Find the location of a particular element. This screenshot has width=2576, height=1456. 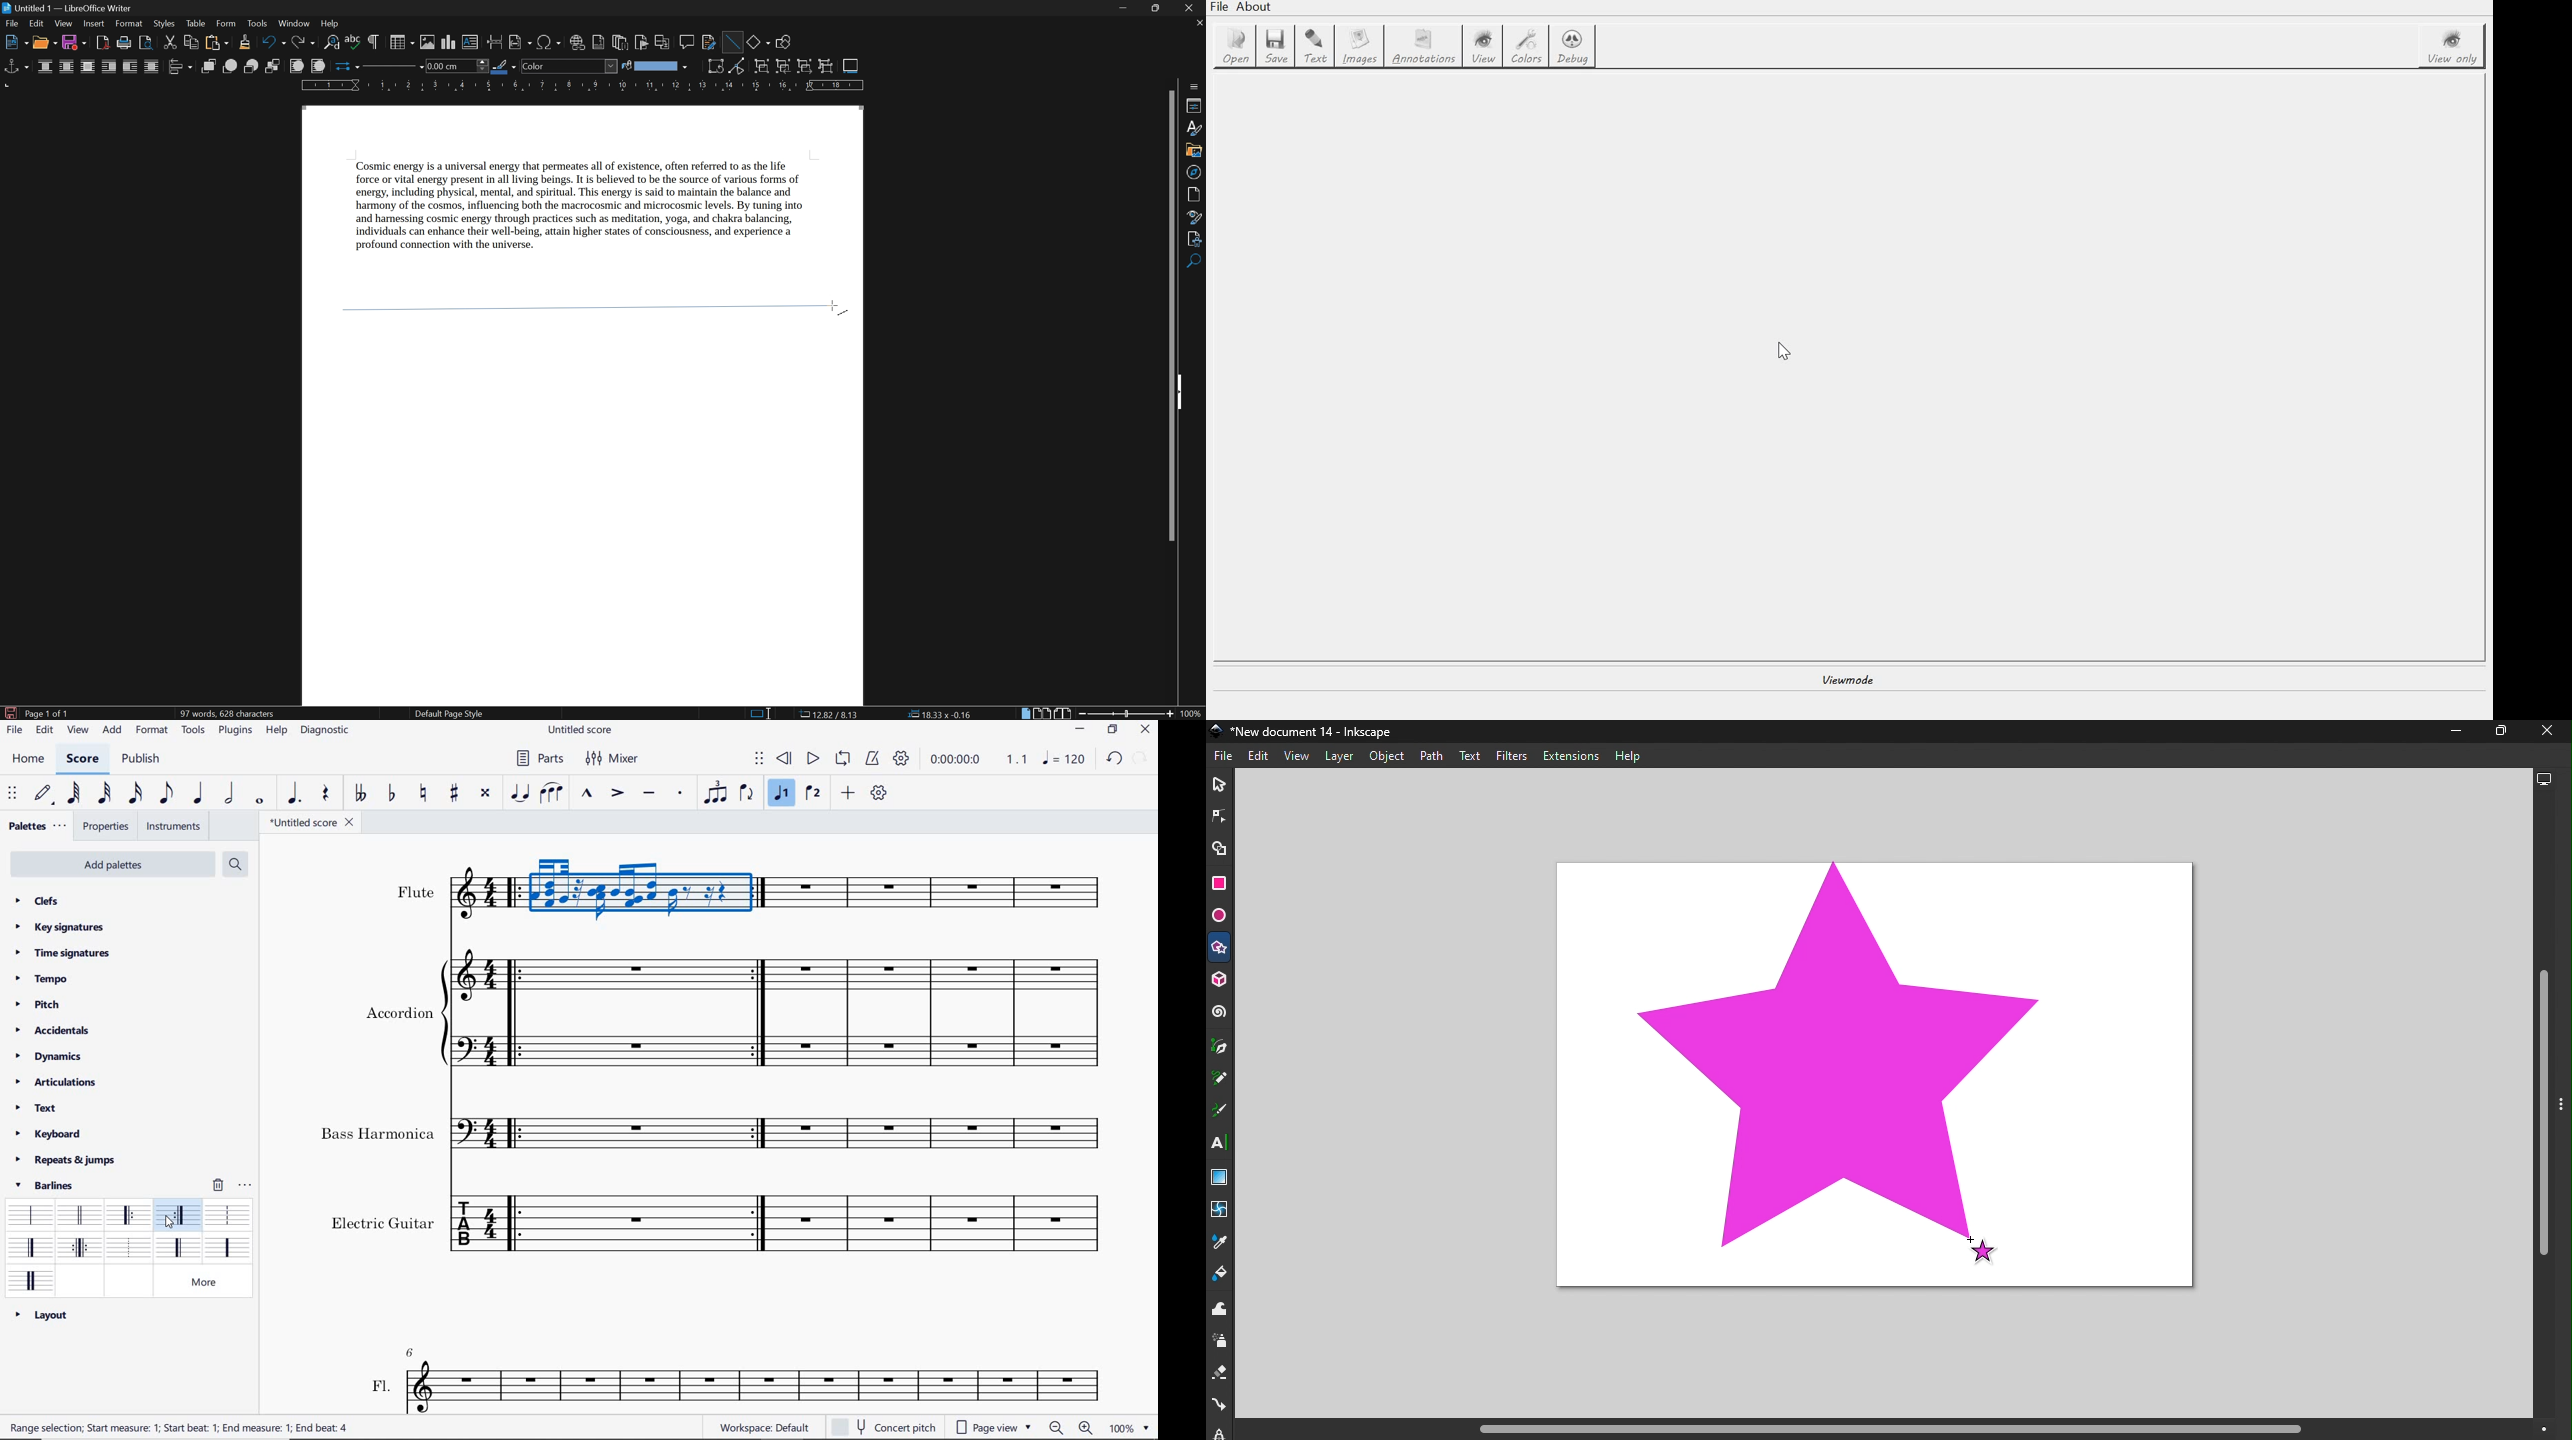

PUBLISH is located at coordinates (143, 760).